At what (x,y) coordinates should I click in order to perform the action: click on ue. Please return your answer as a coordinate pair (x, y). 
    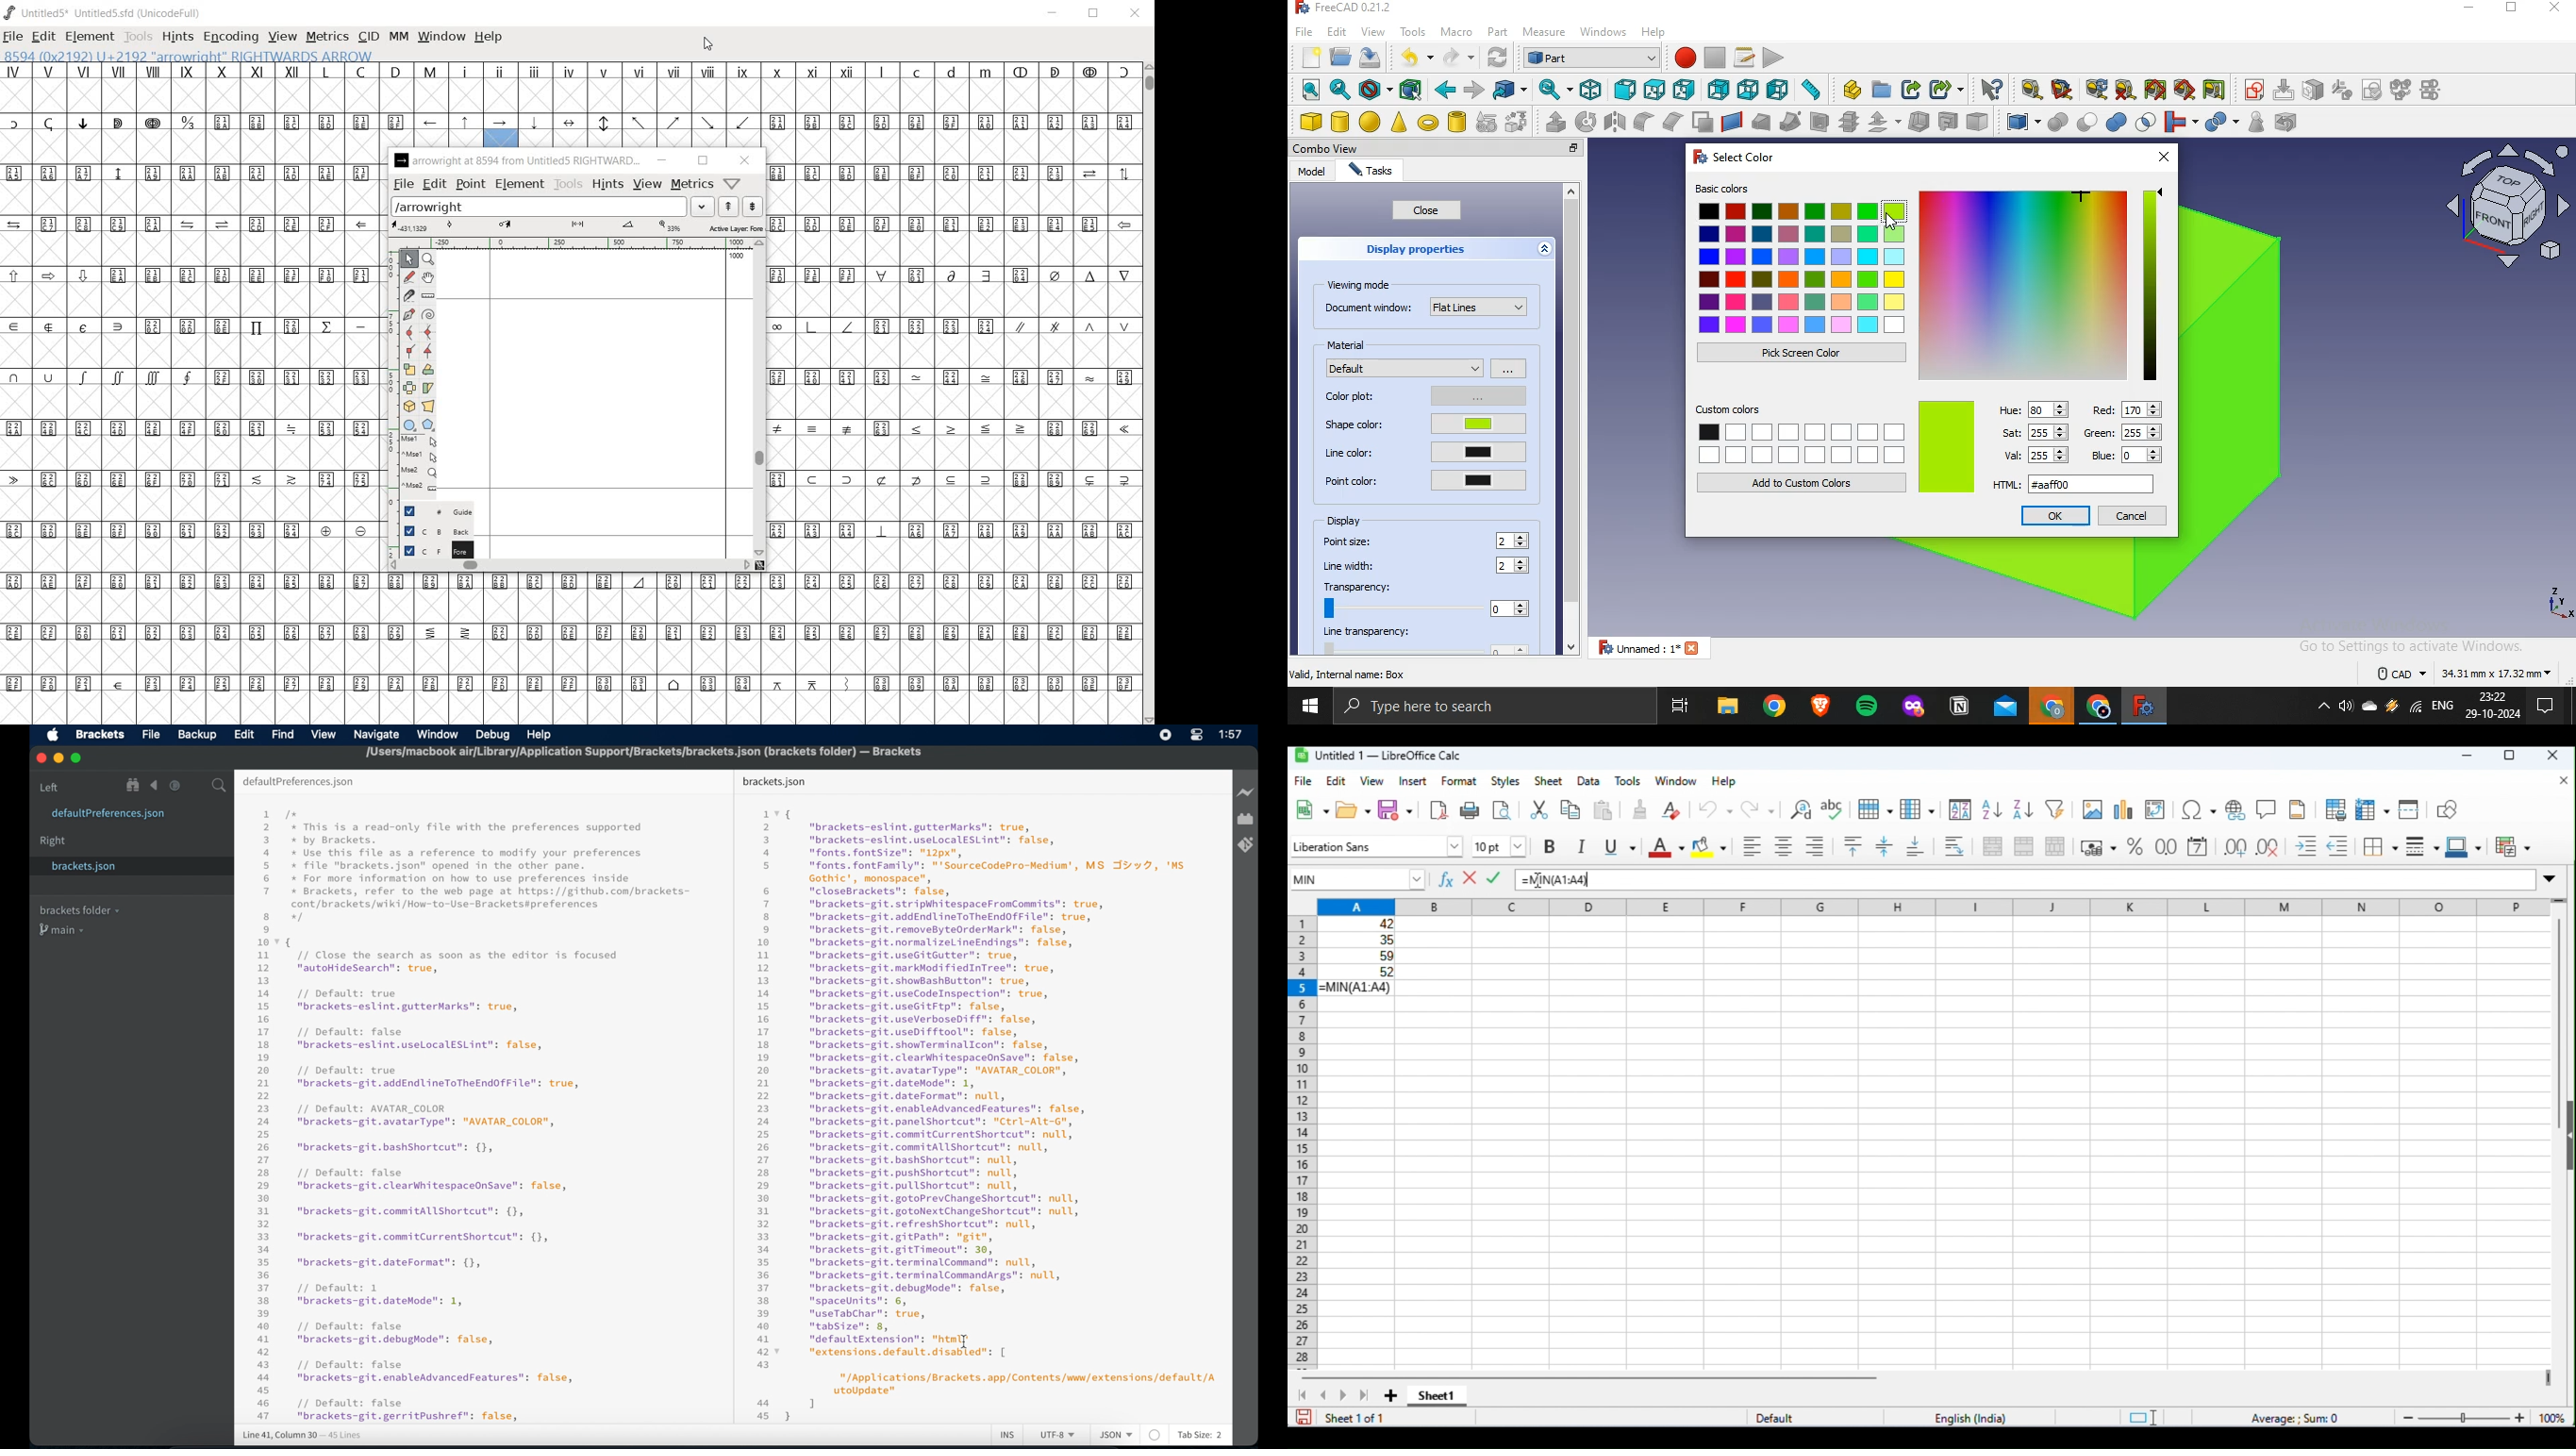
    Looking at the image, I should click on (2034, 408).